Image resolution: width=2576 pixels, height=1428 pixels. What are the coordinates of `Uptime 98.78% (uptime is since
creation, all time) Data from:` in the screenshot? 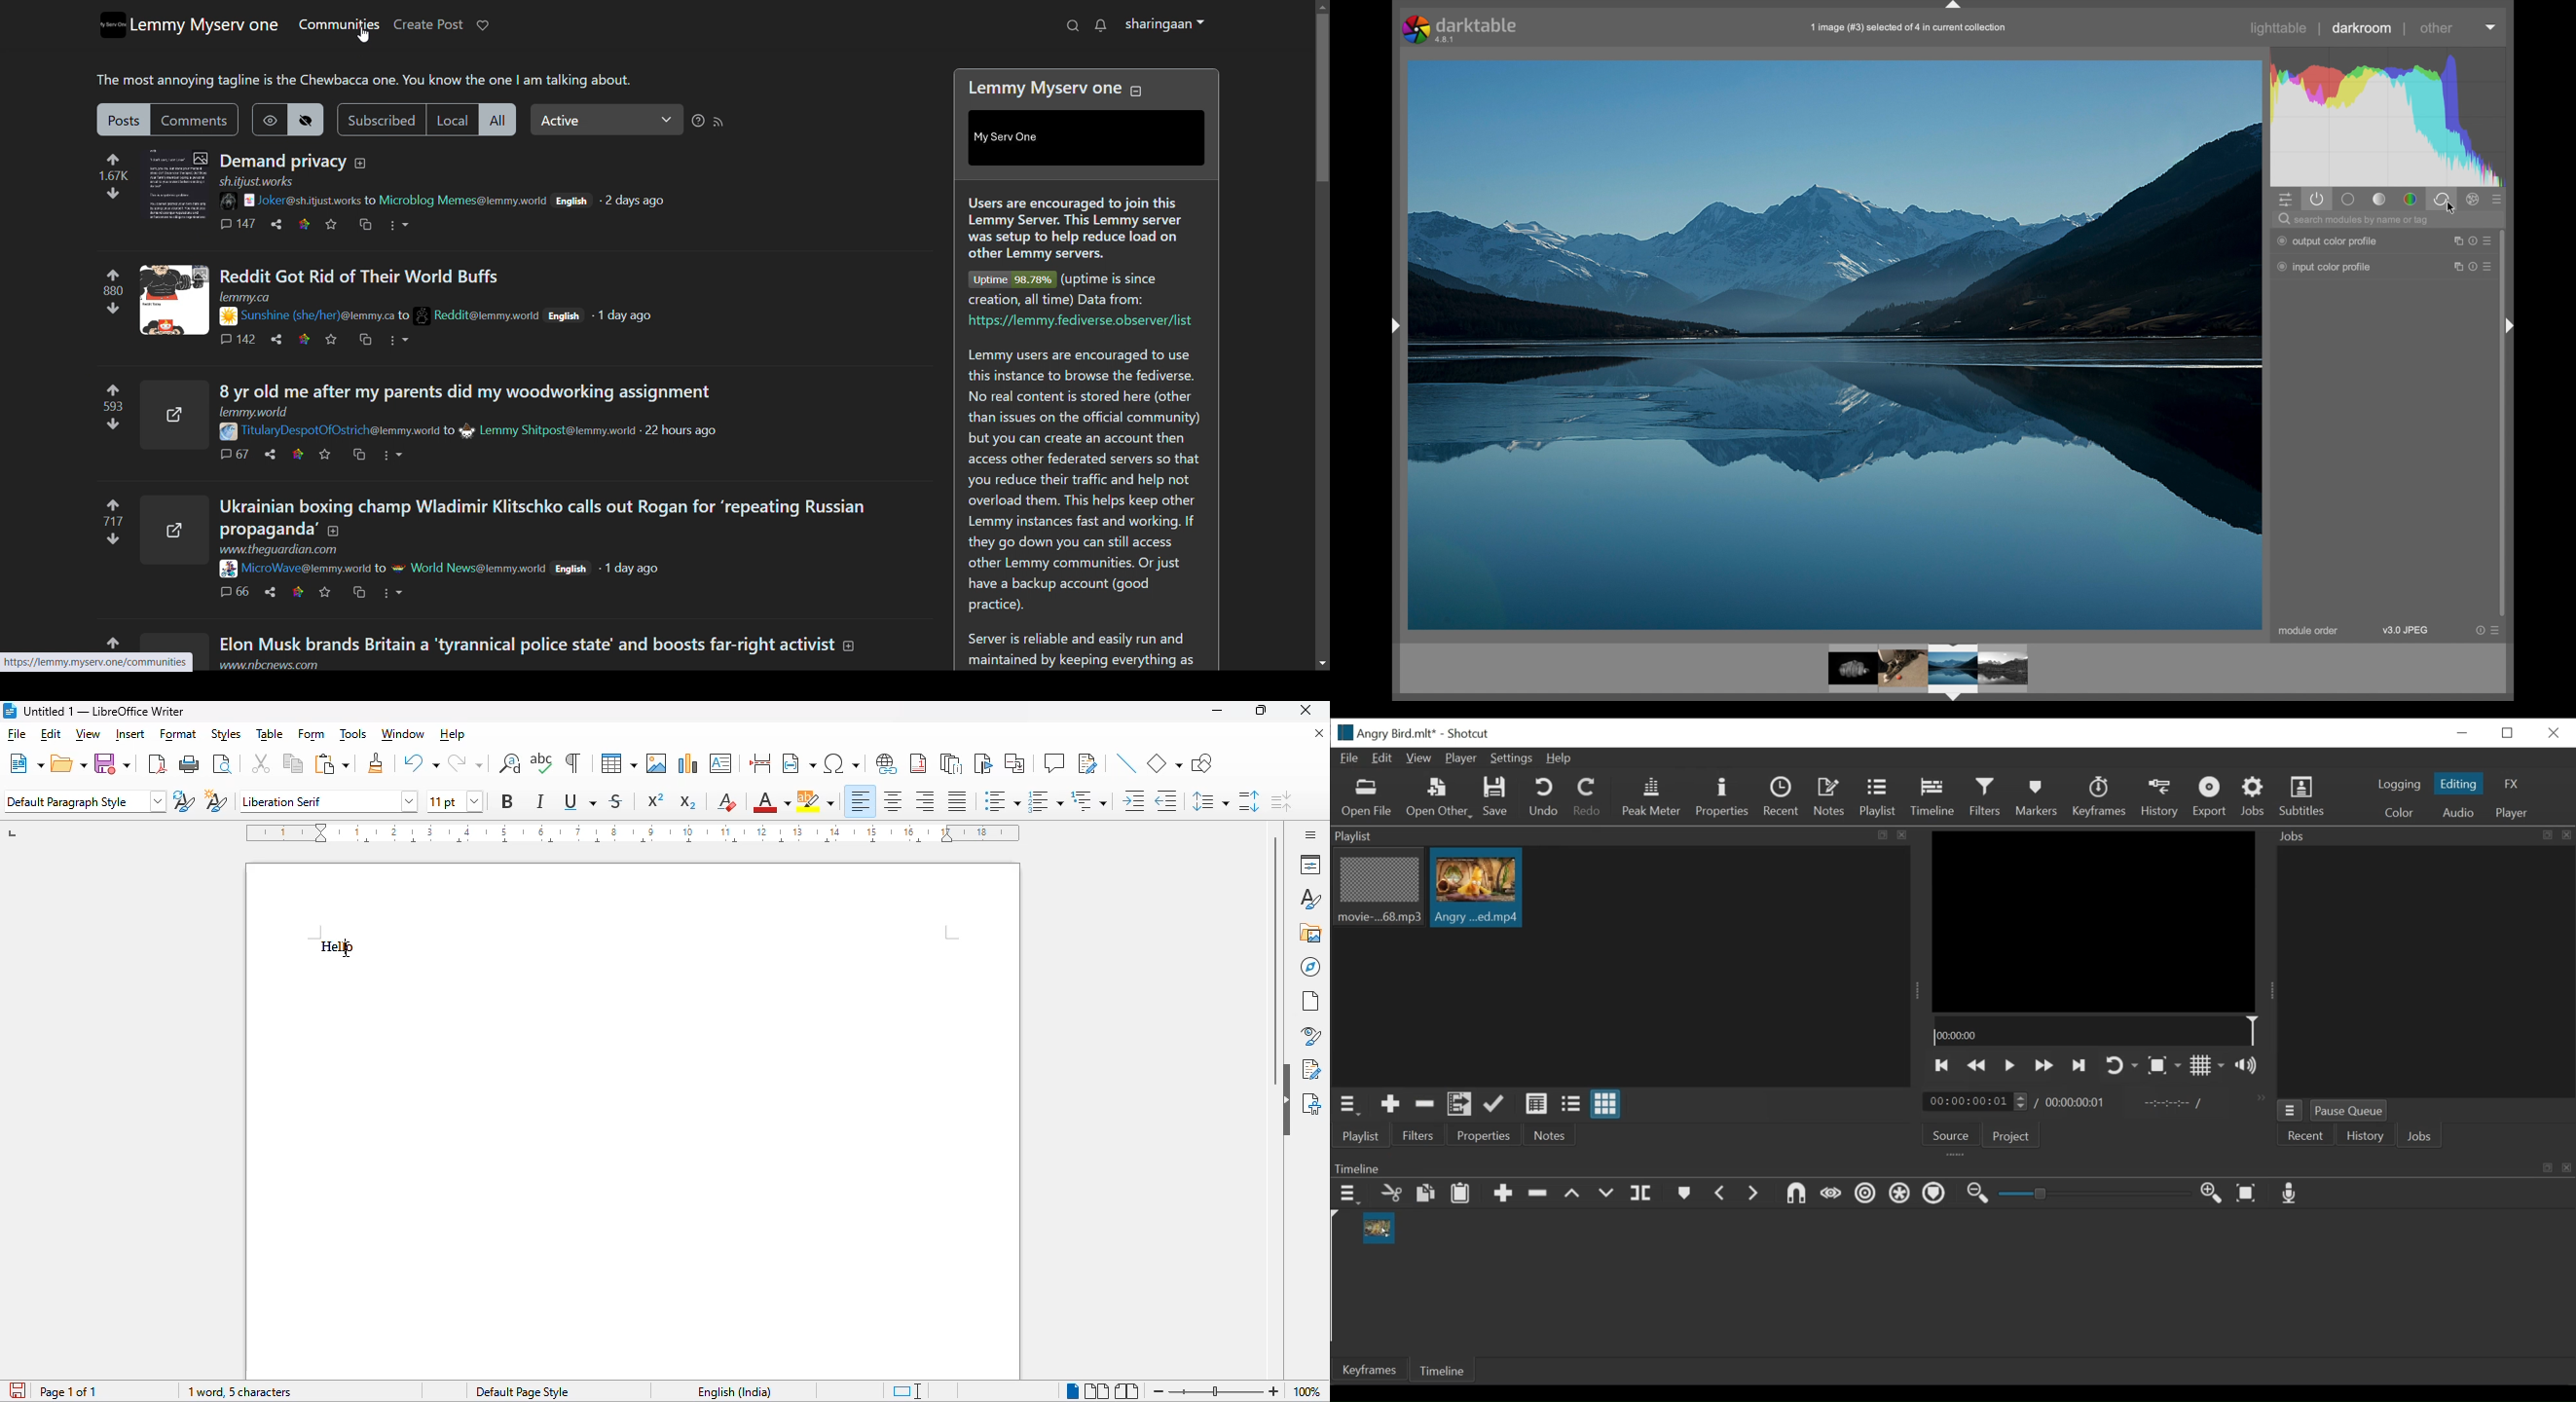 It's located at (1065, 287).